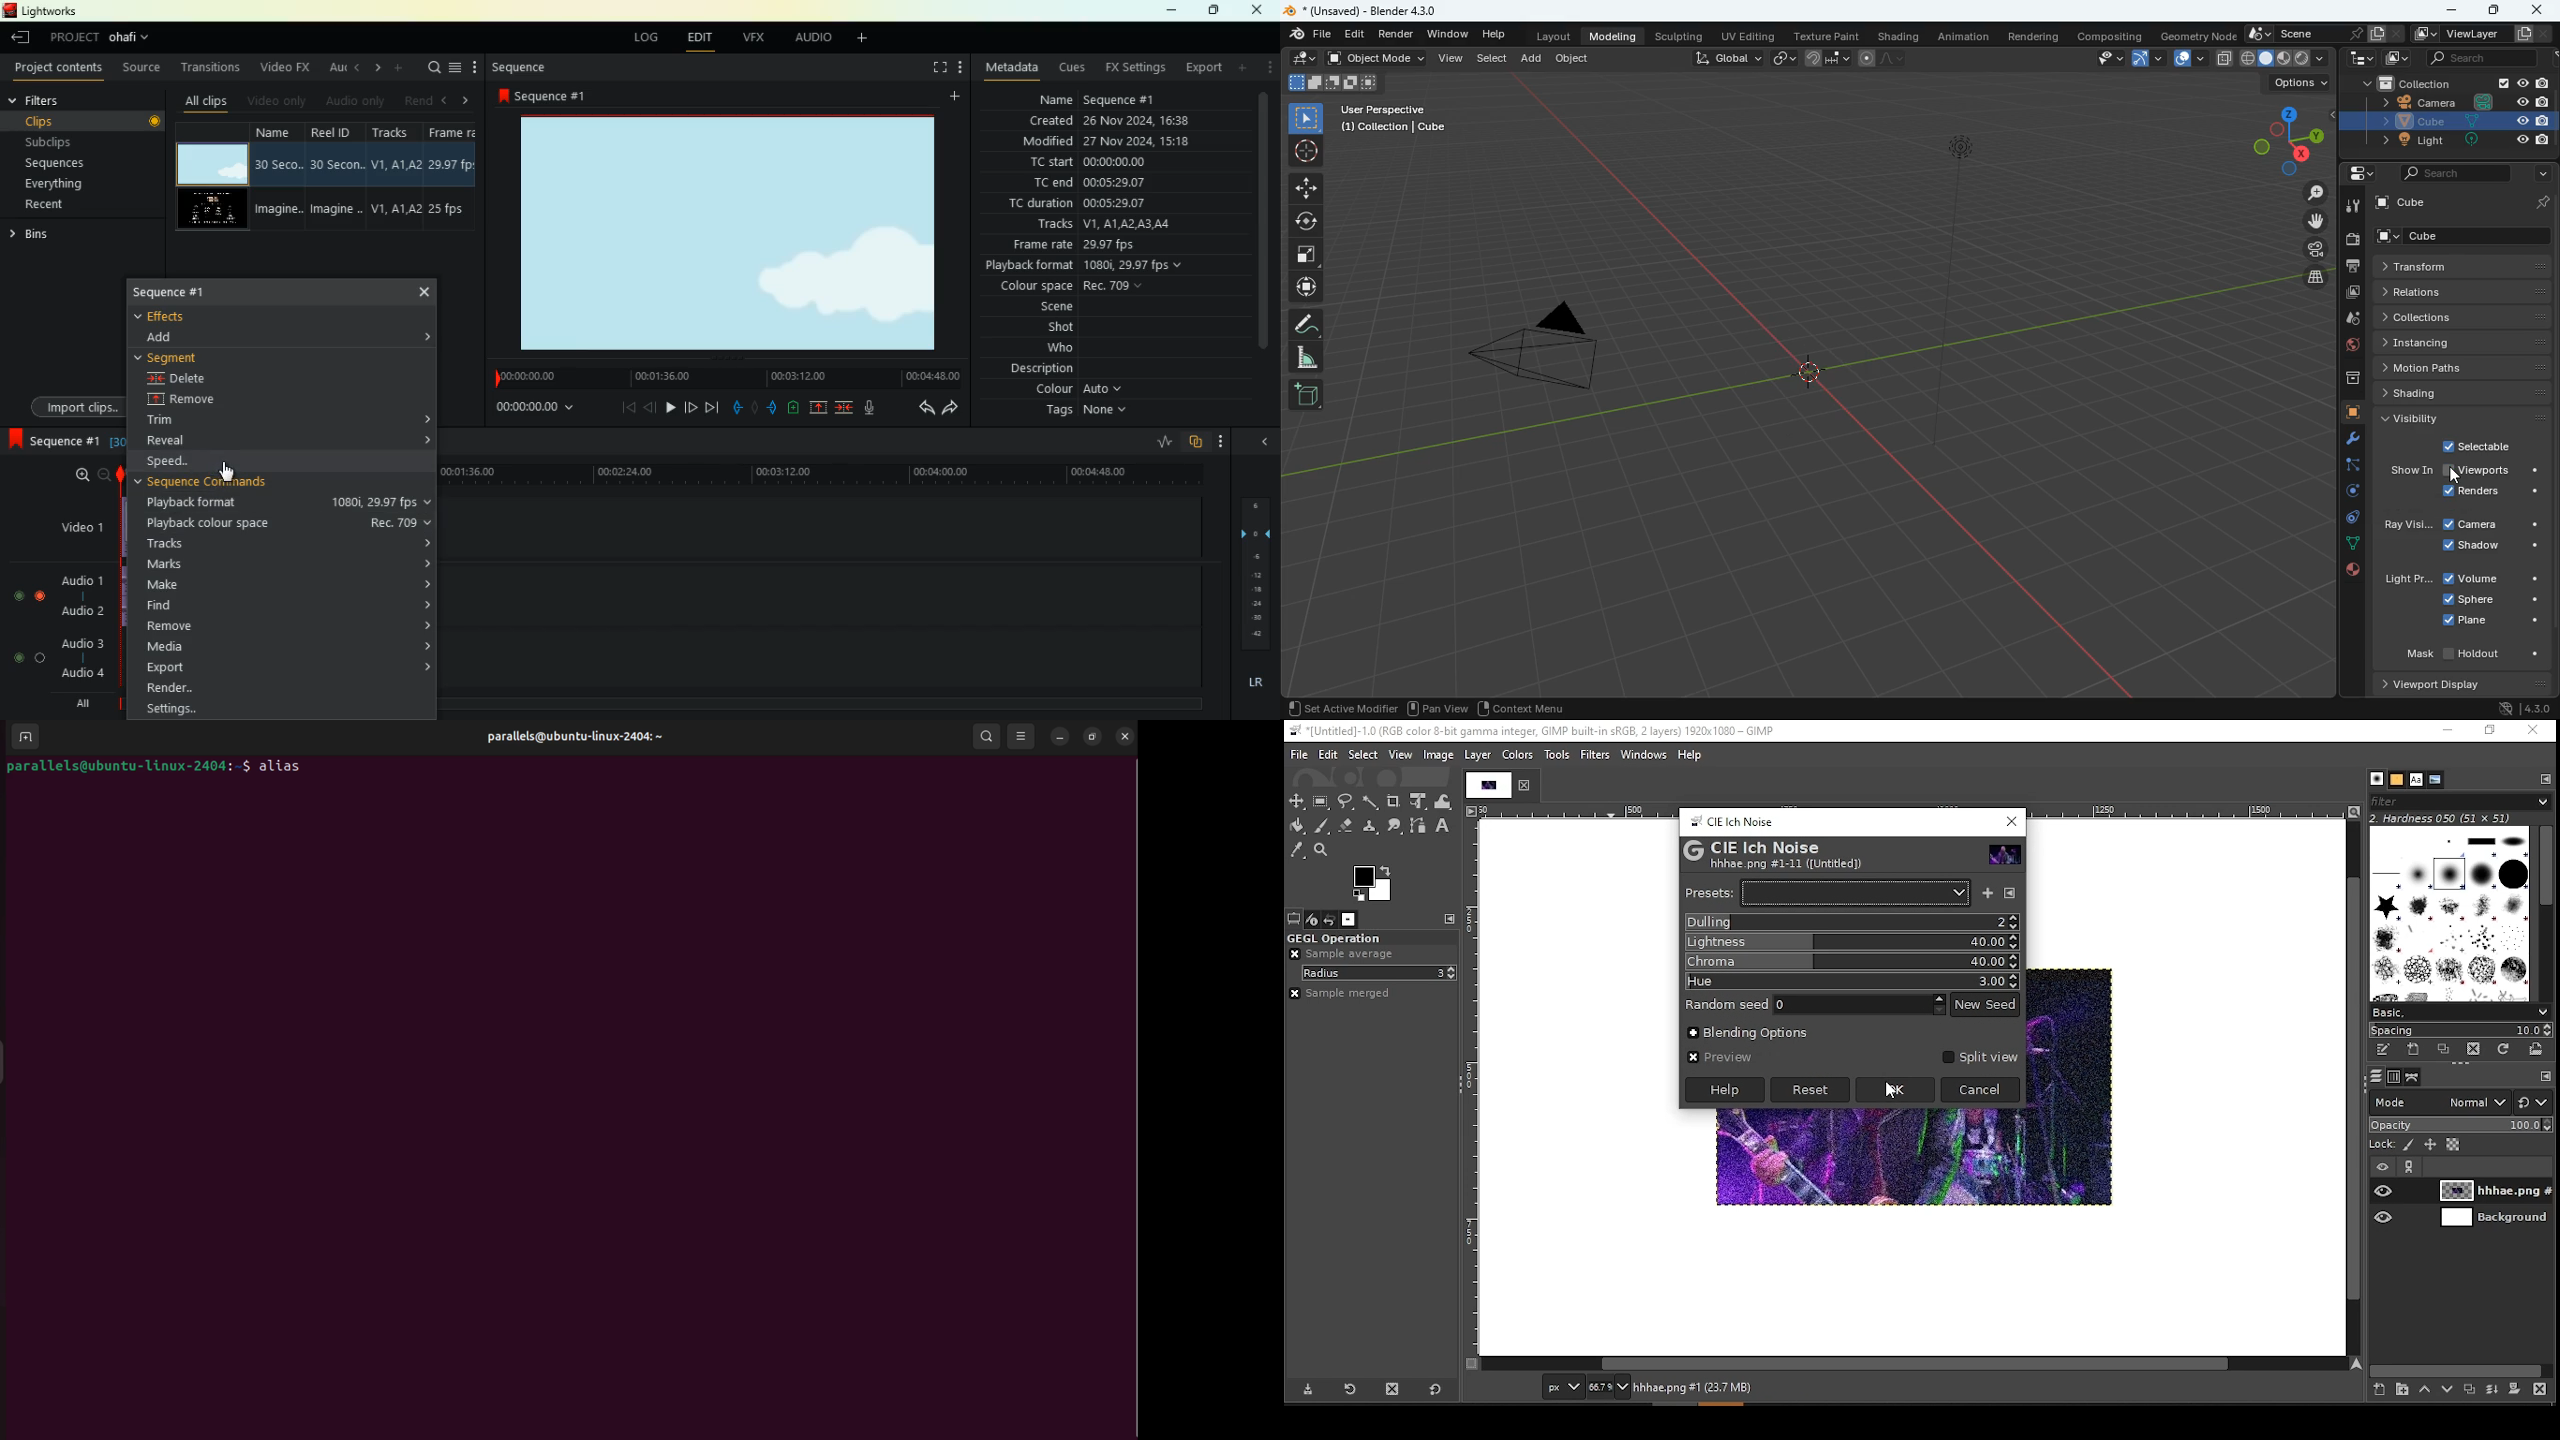 The width and height of the screenshot is (2576, 1456). I want to click on sequence, so click(533, 68).